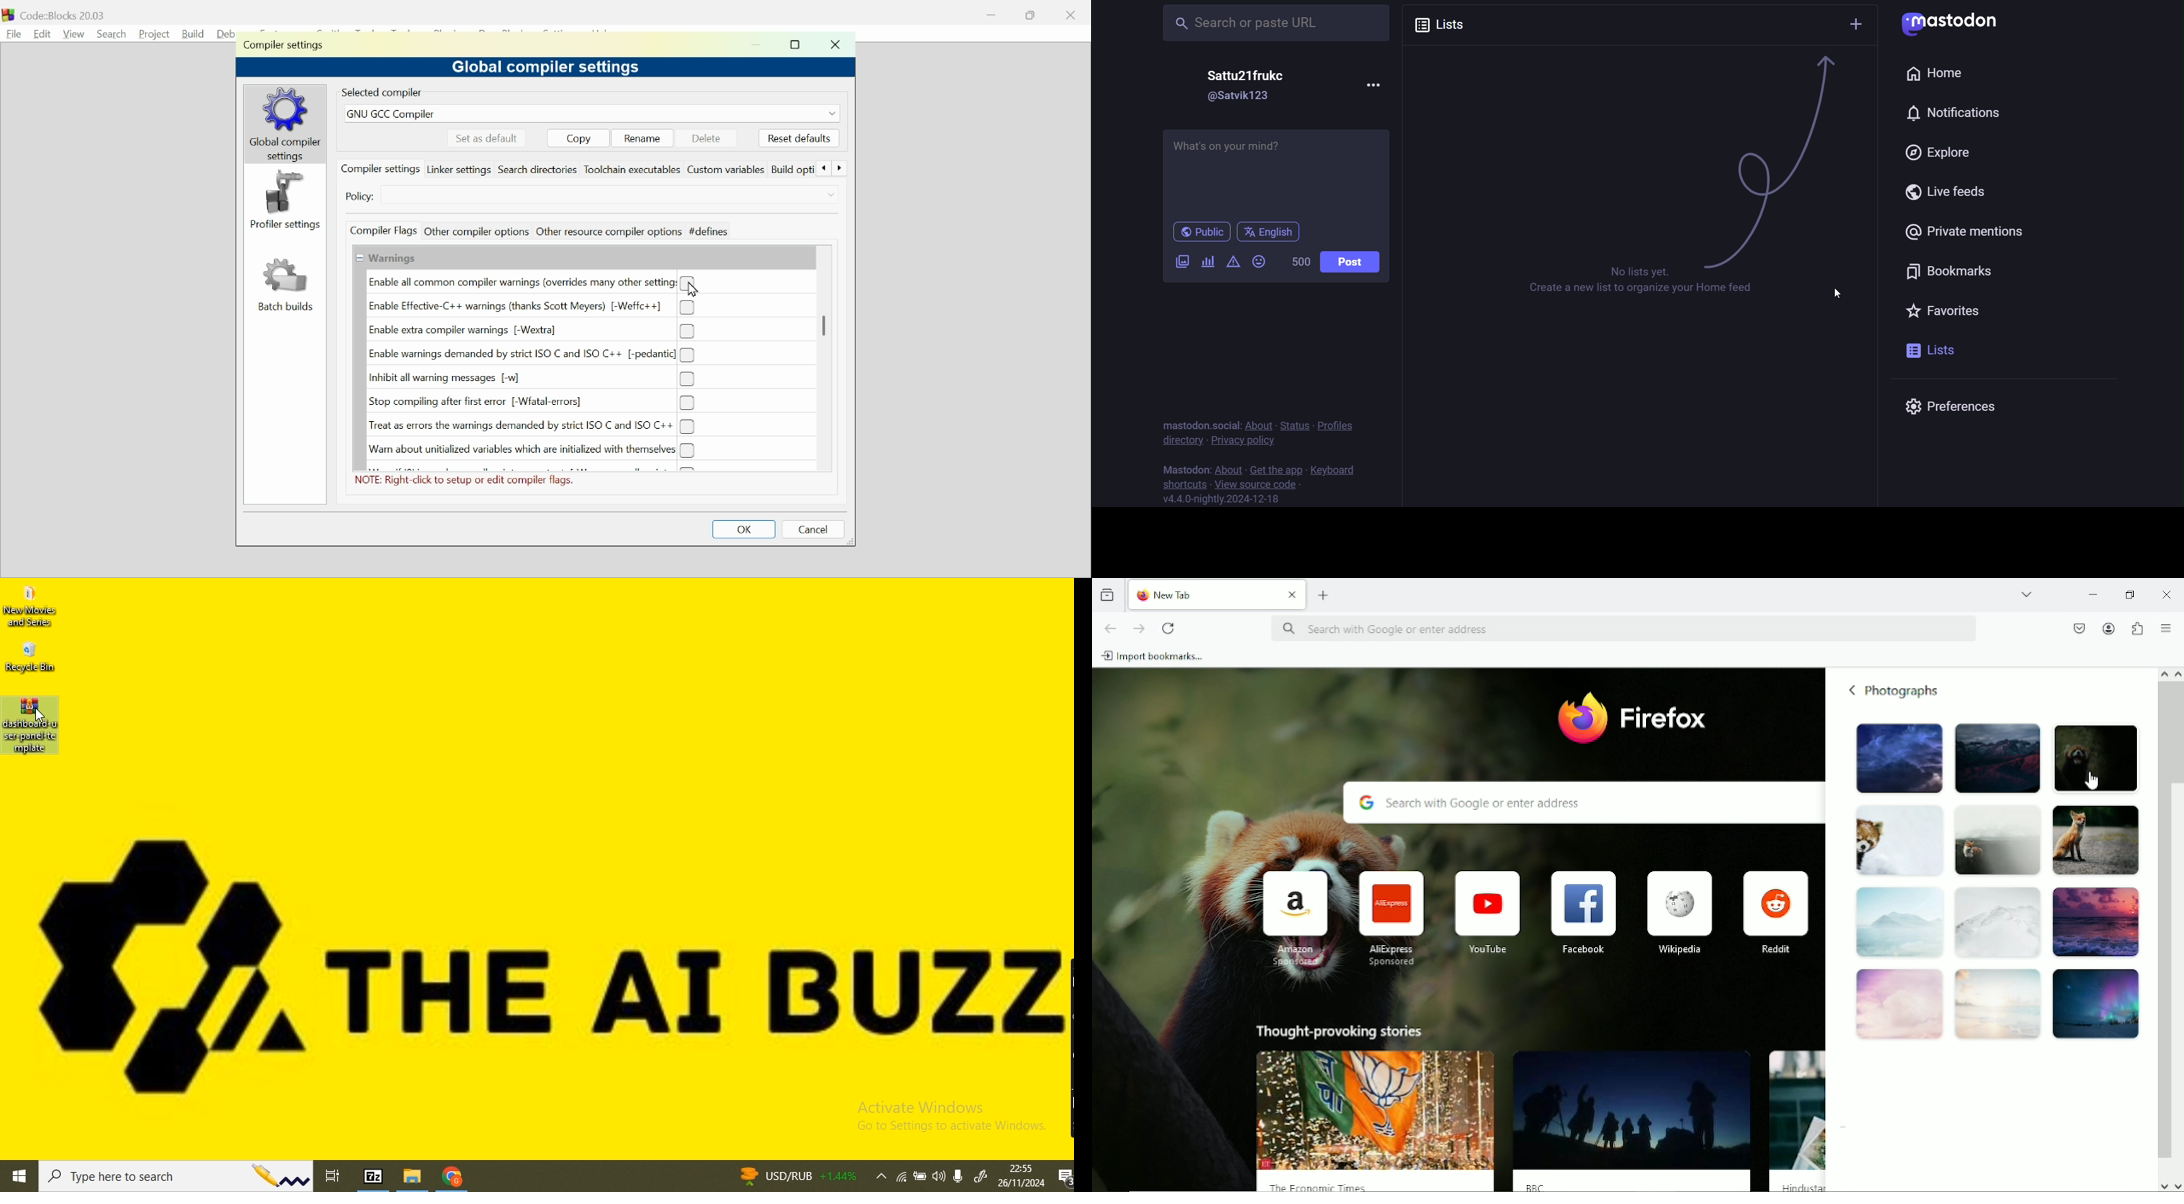 The height and width of the screenshot is (1204, 2184). Describe the element at coordinates (1138, 628) in the screenshot. I see `Go forward` at that location.